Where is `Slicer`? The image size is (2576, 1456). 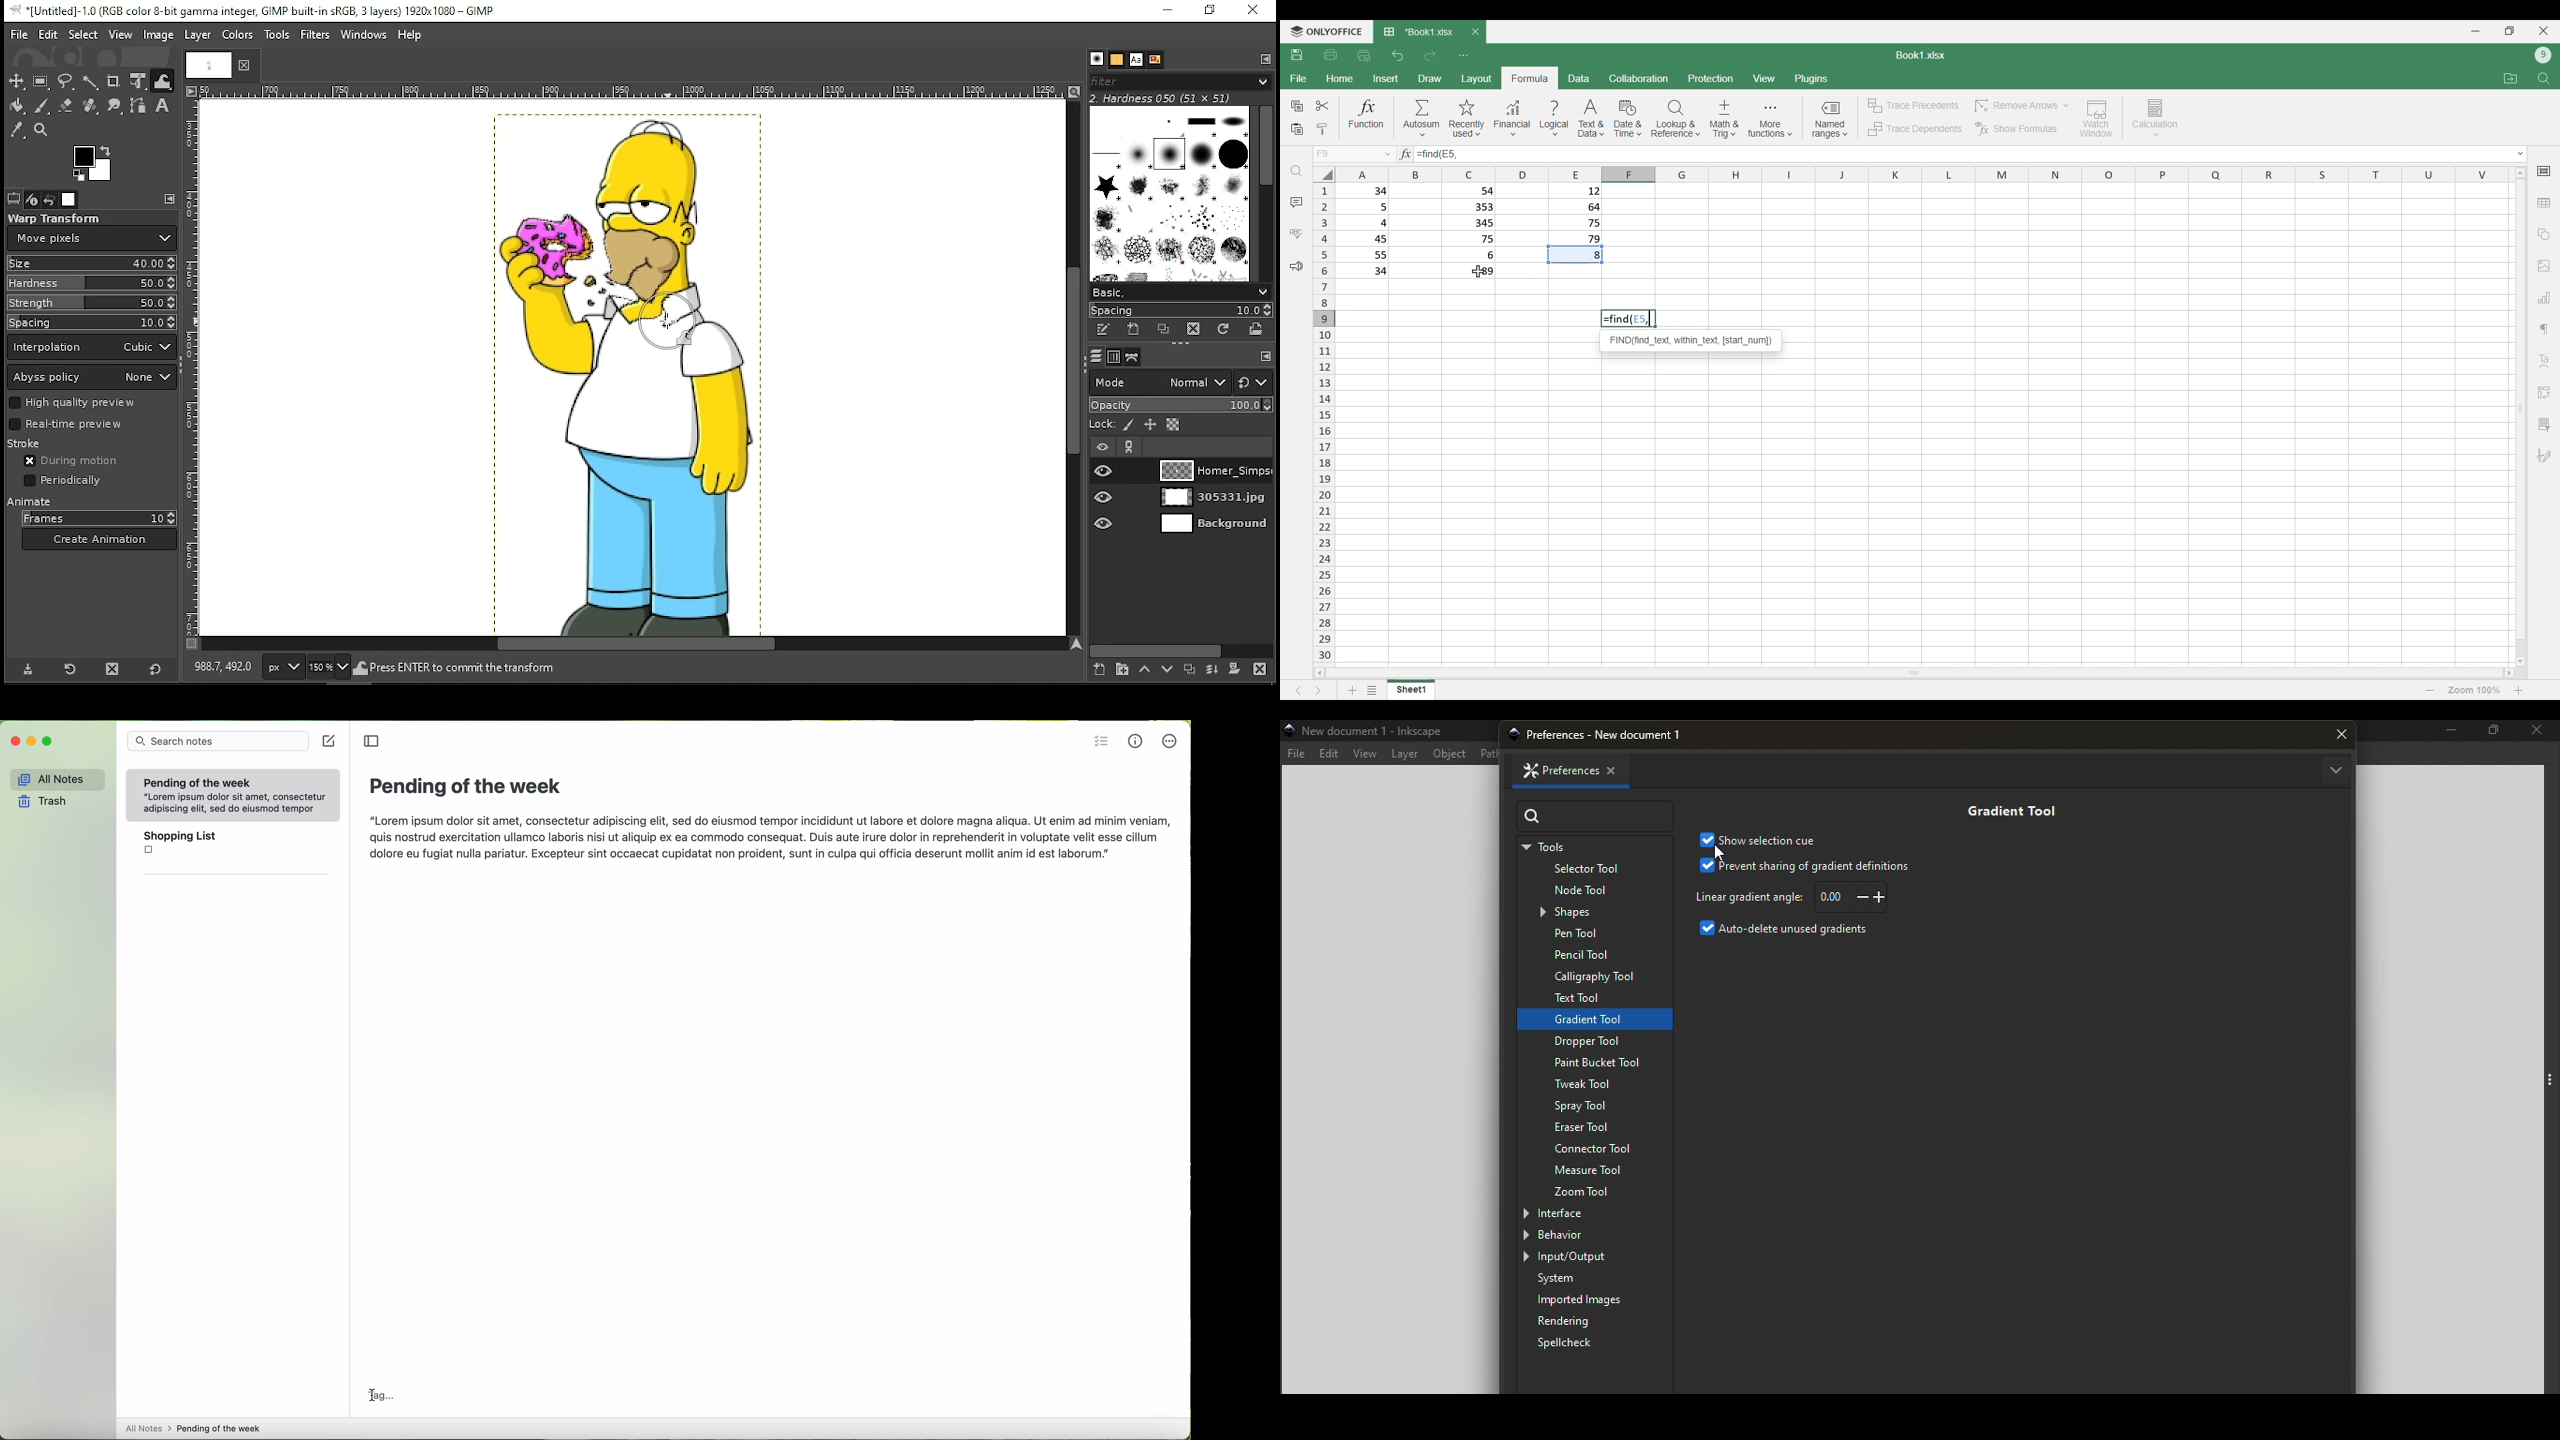
Slicer is located at coordinates (2543, 425).